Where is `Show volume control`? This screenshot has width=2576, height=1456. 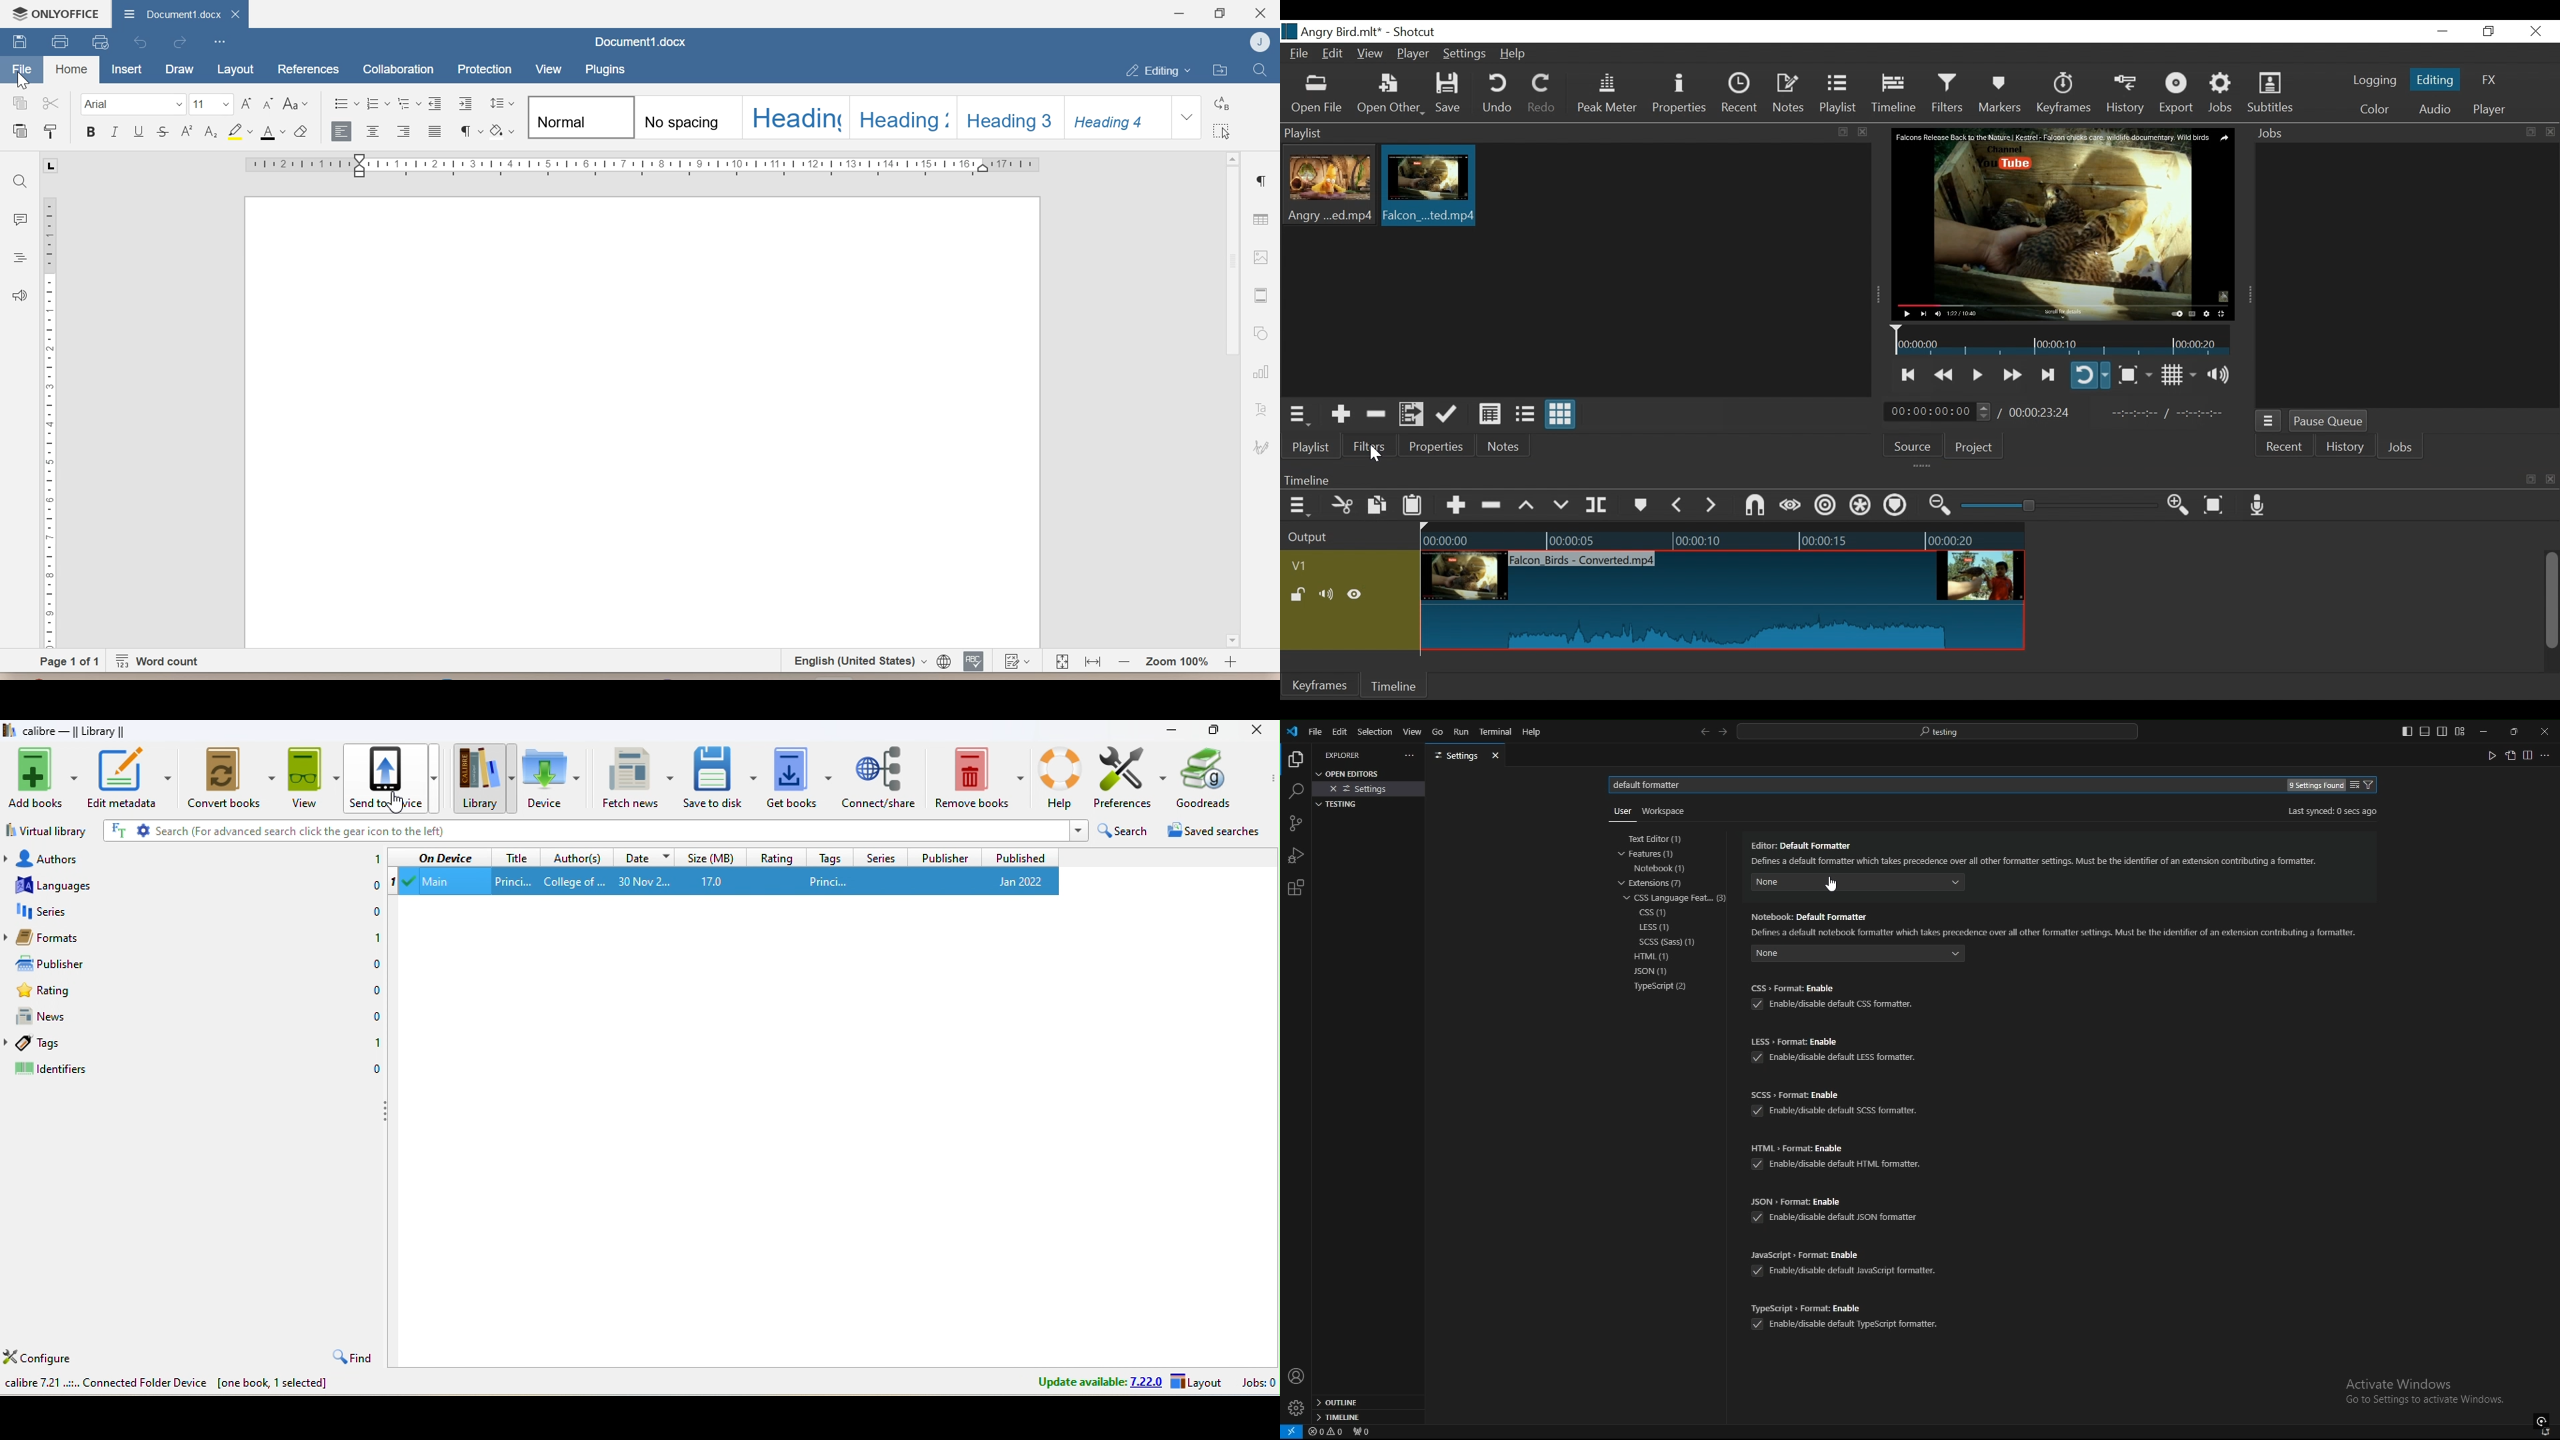
Show volume control is located at coordinates (2223, 375).